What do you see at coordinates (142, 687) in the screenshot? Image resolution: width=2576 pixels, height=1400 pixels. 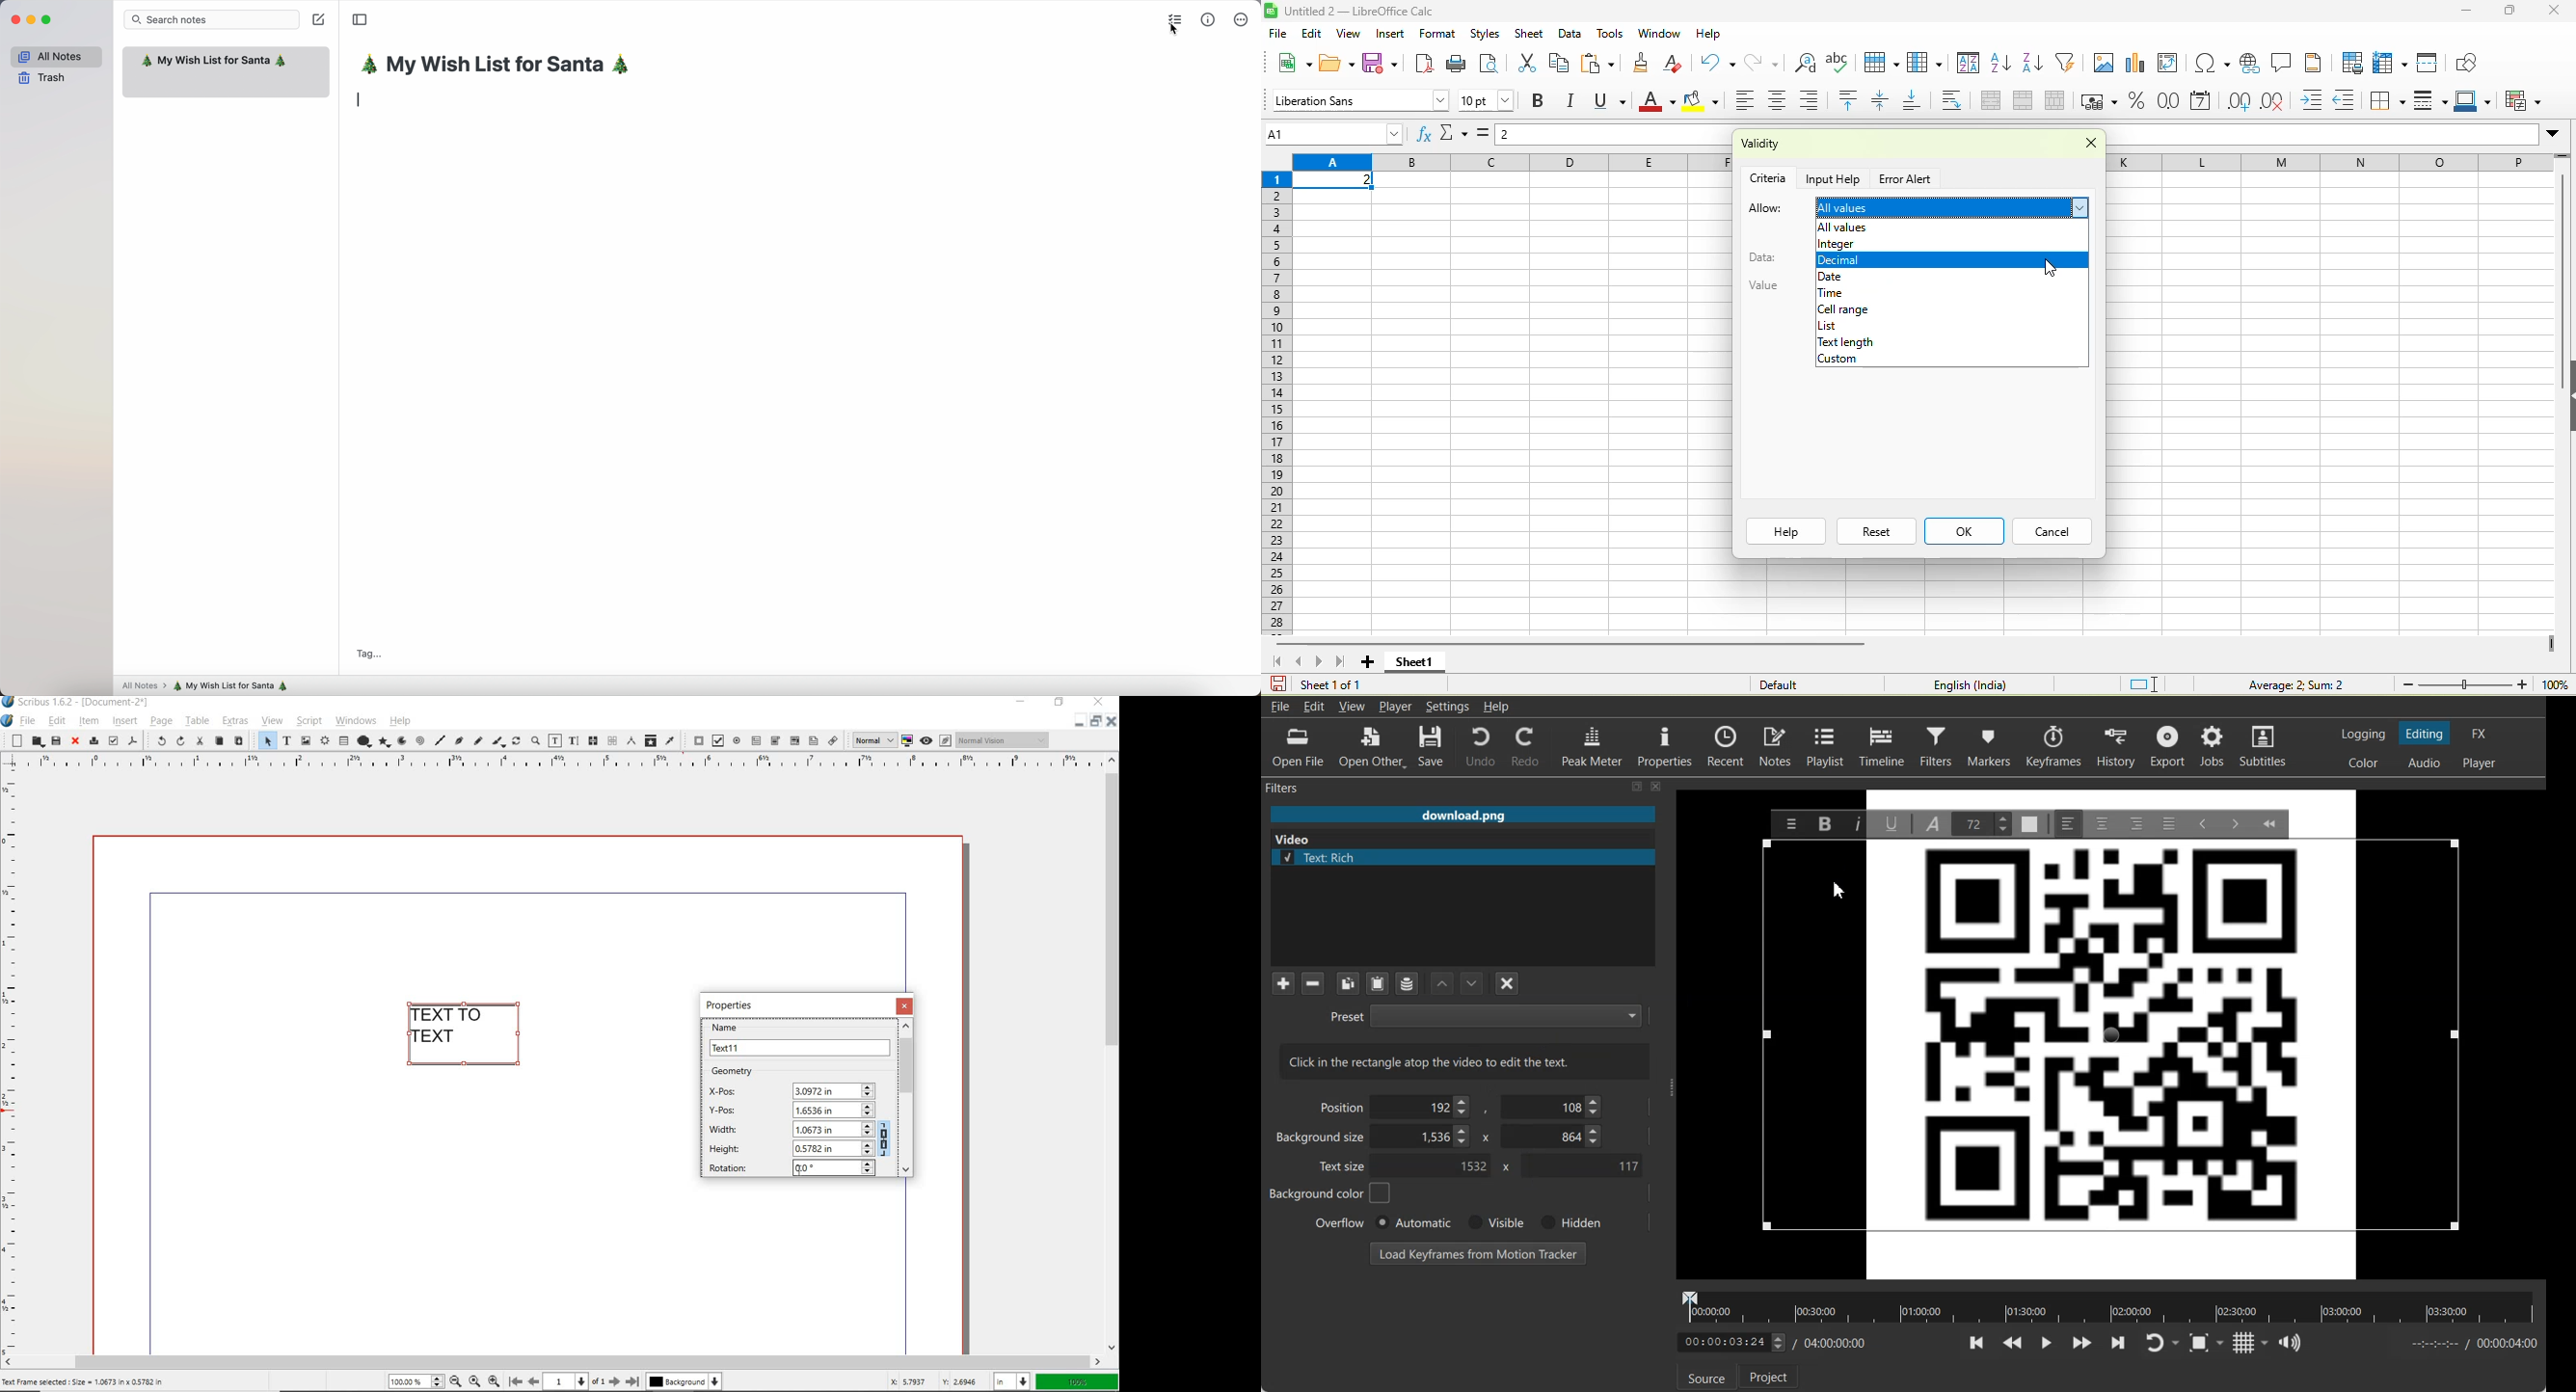 I see `all notes` at bounding box center [142, 687].